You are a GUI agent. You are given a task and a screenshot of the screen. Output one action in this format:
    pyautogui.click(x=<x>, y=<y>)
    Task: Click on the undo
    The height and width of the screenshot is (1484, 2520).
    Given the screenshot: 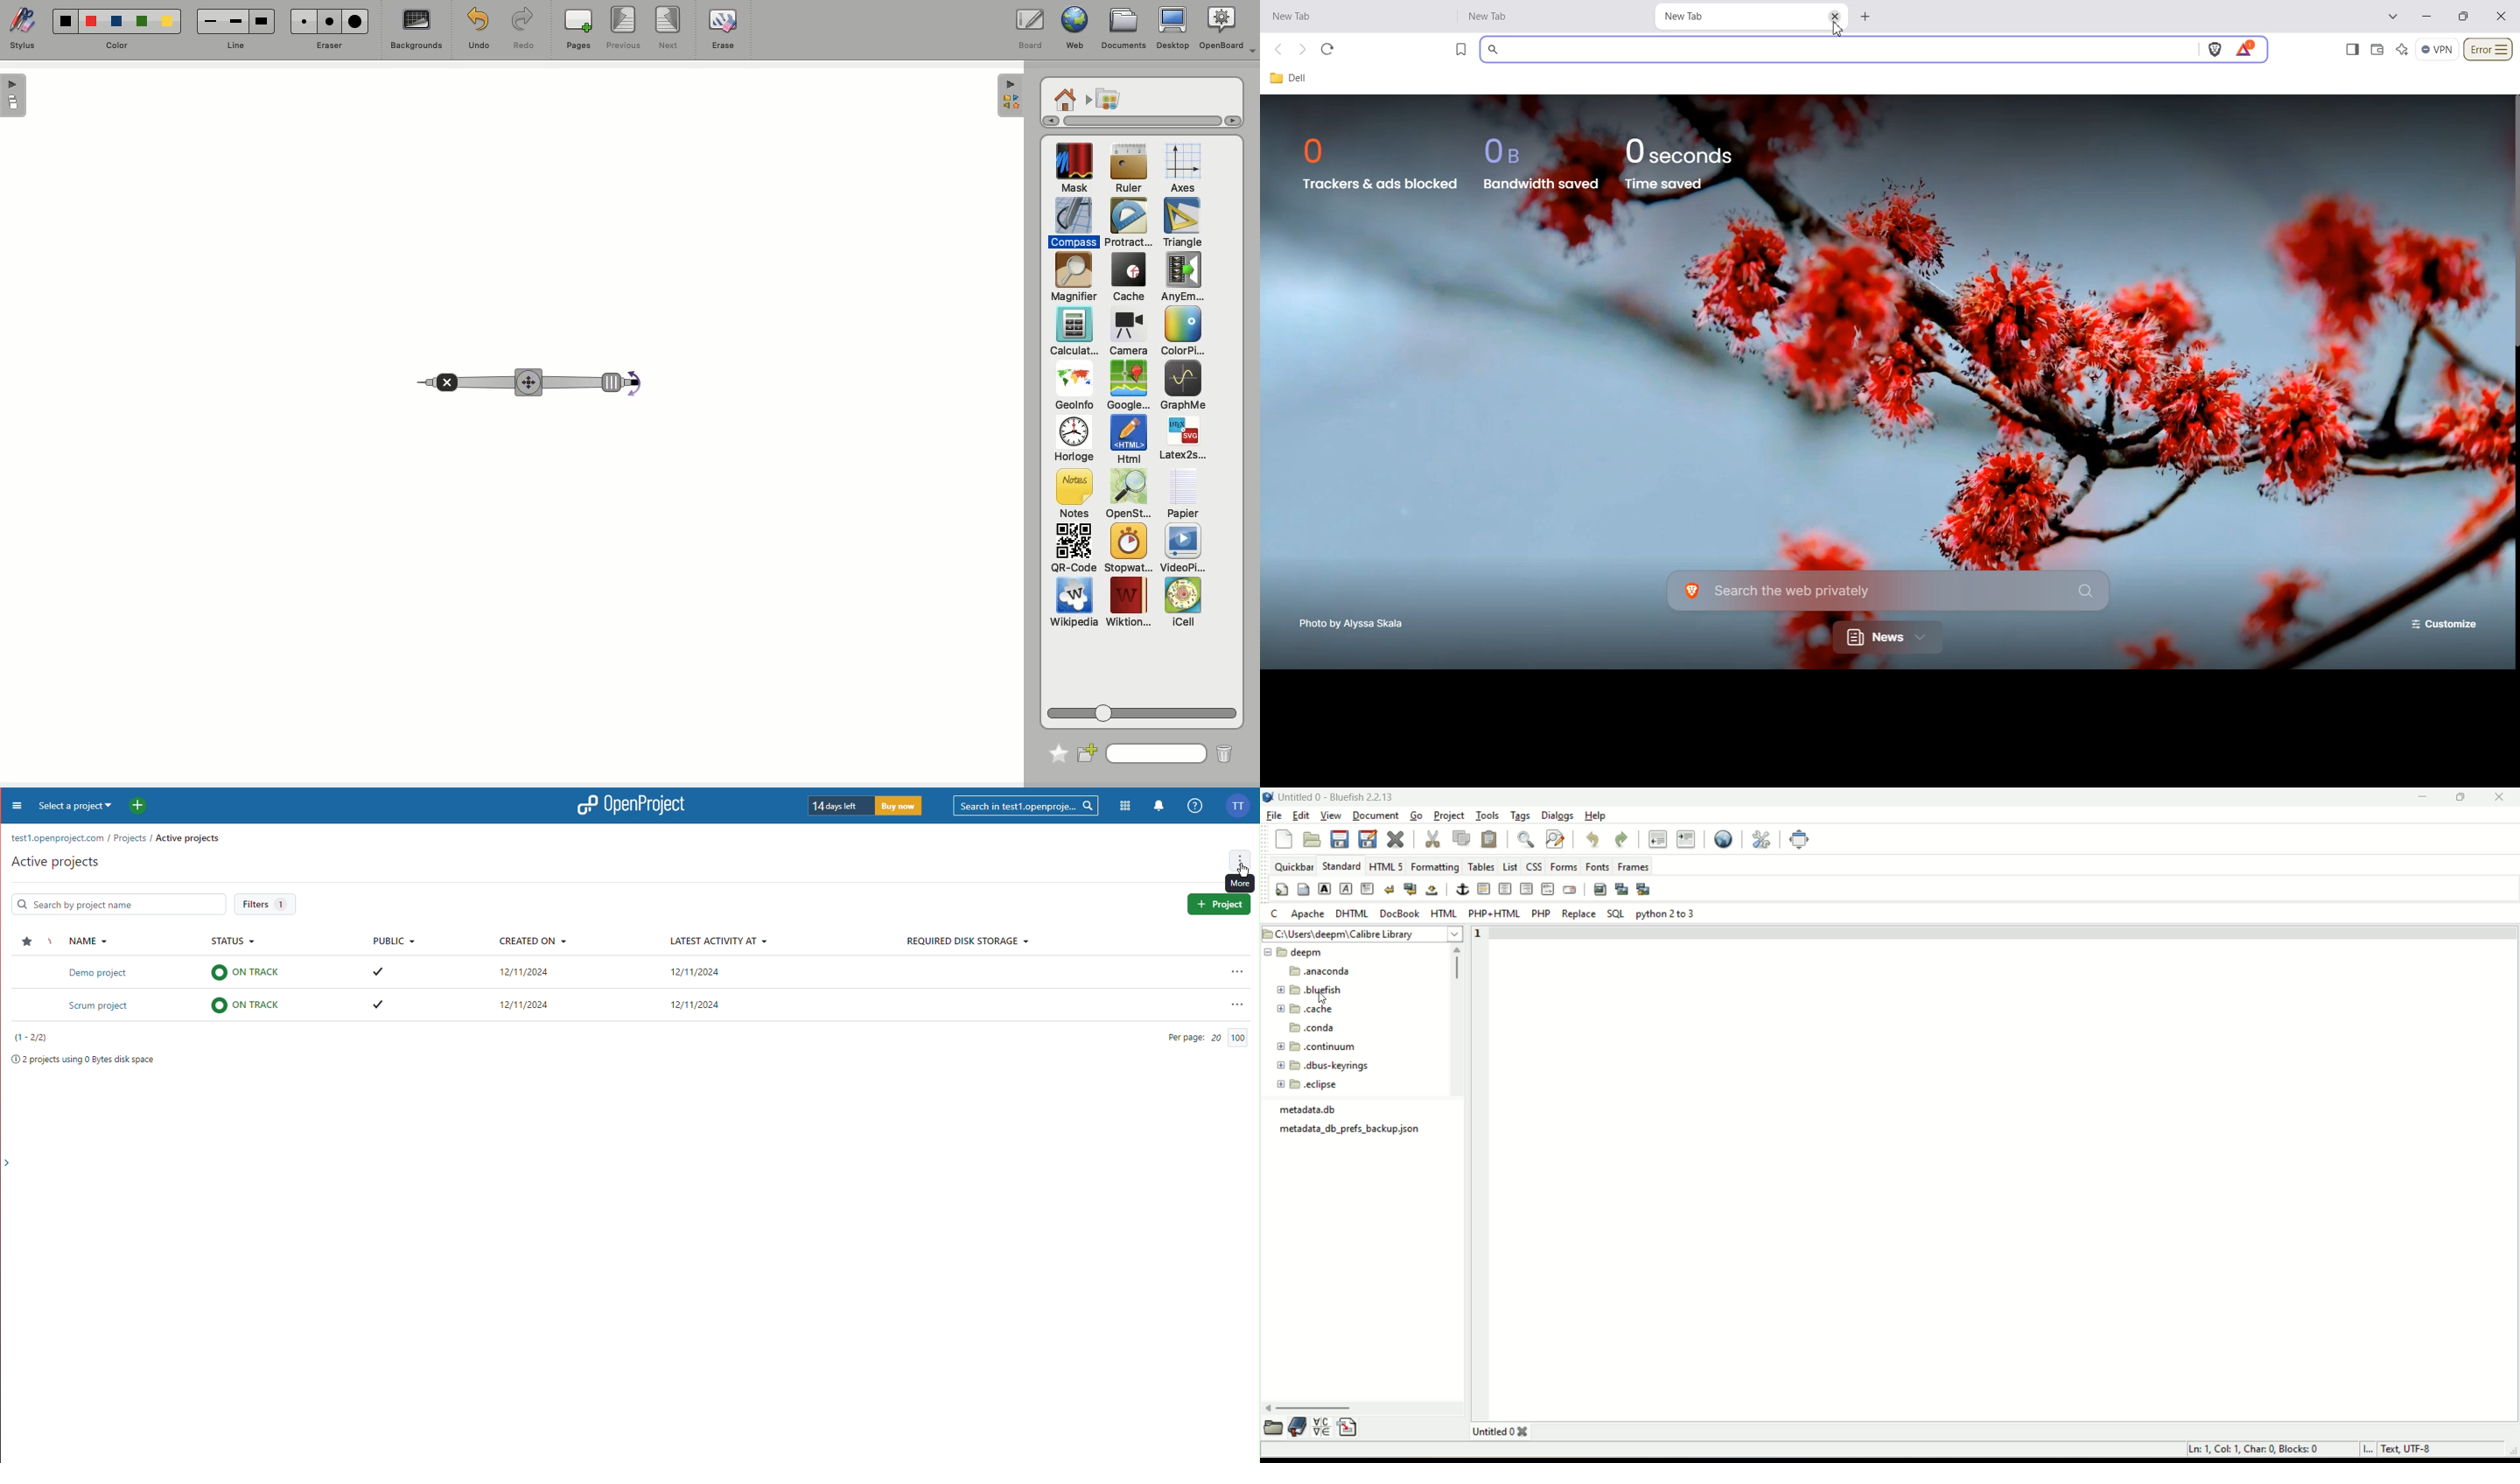 What is the action you would take?
    pyautogui.click(x=1594, y=840)
    